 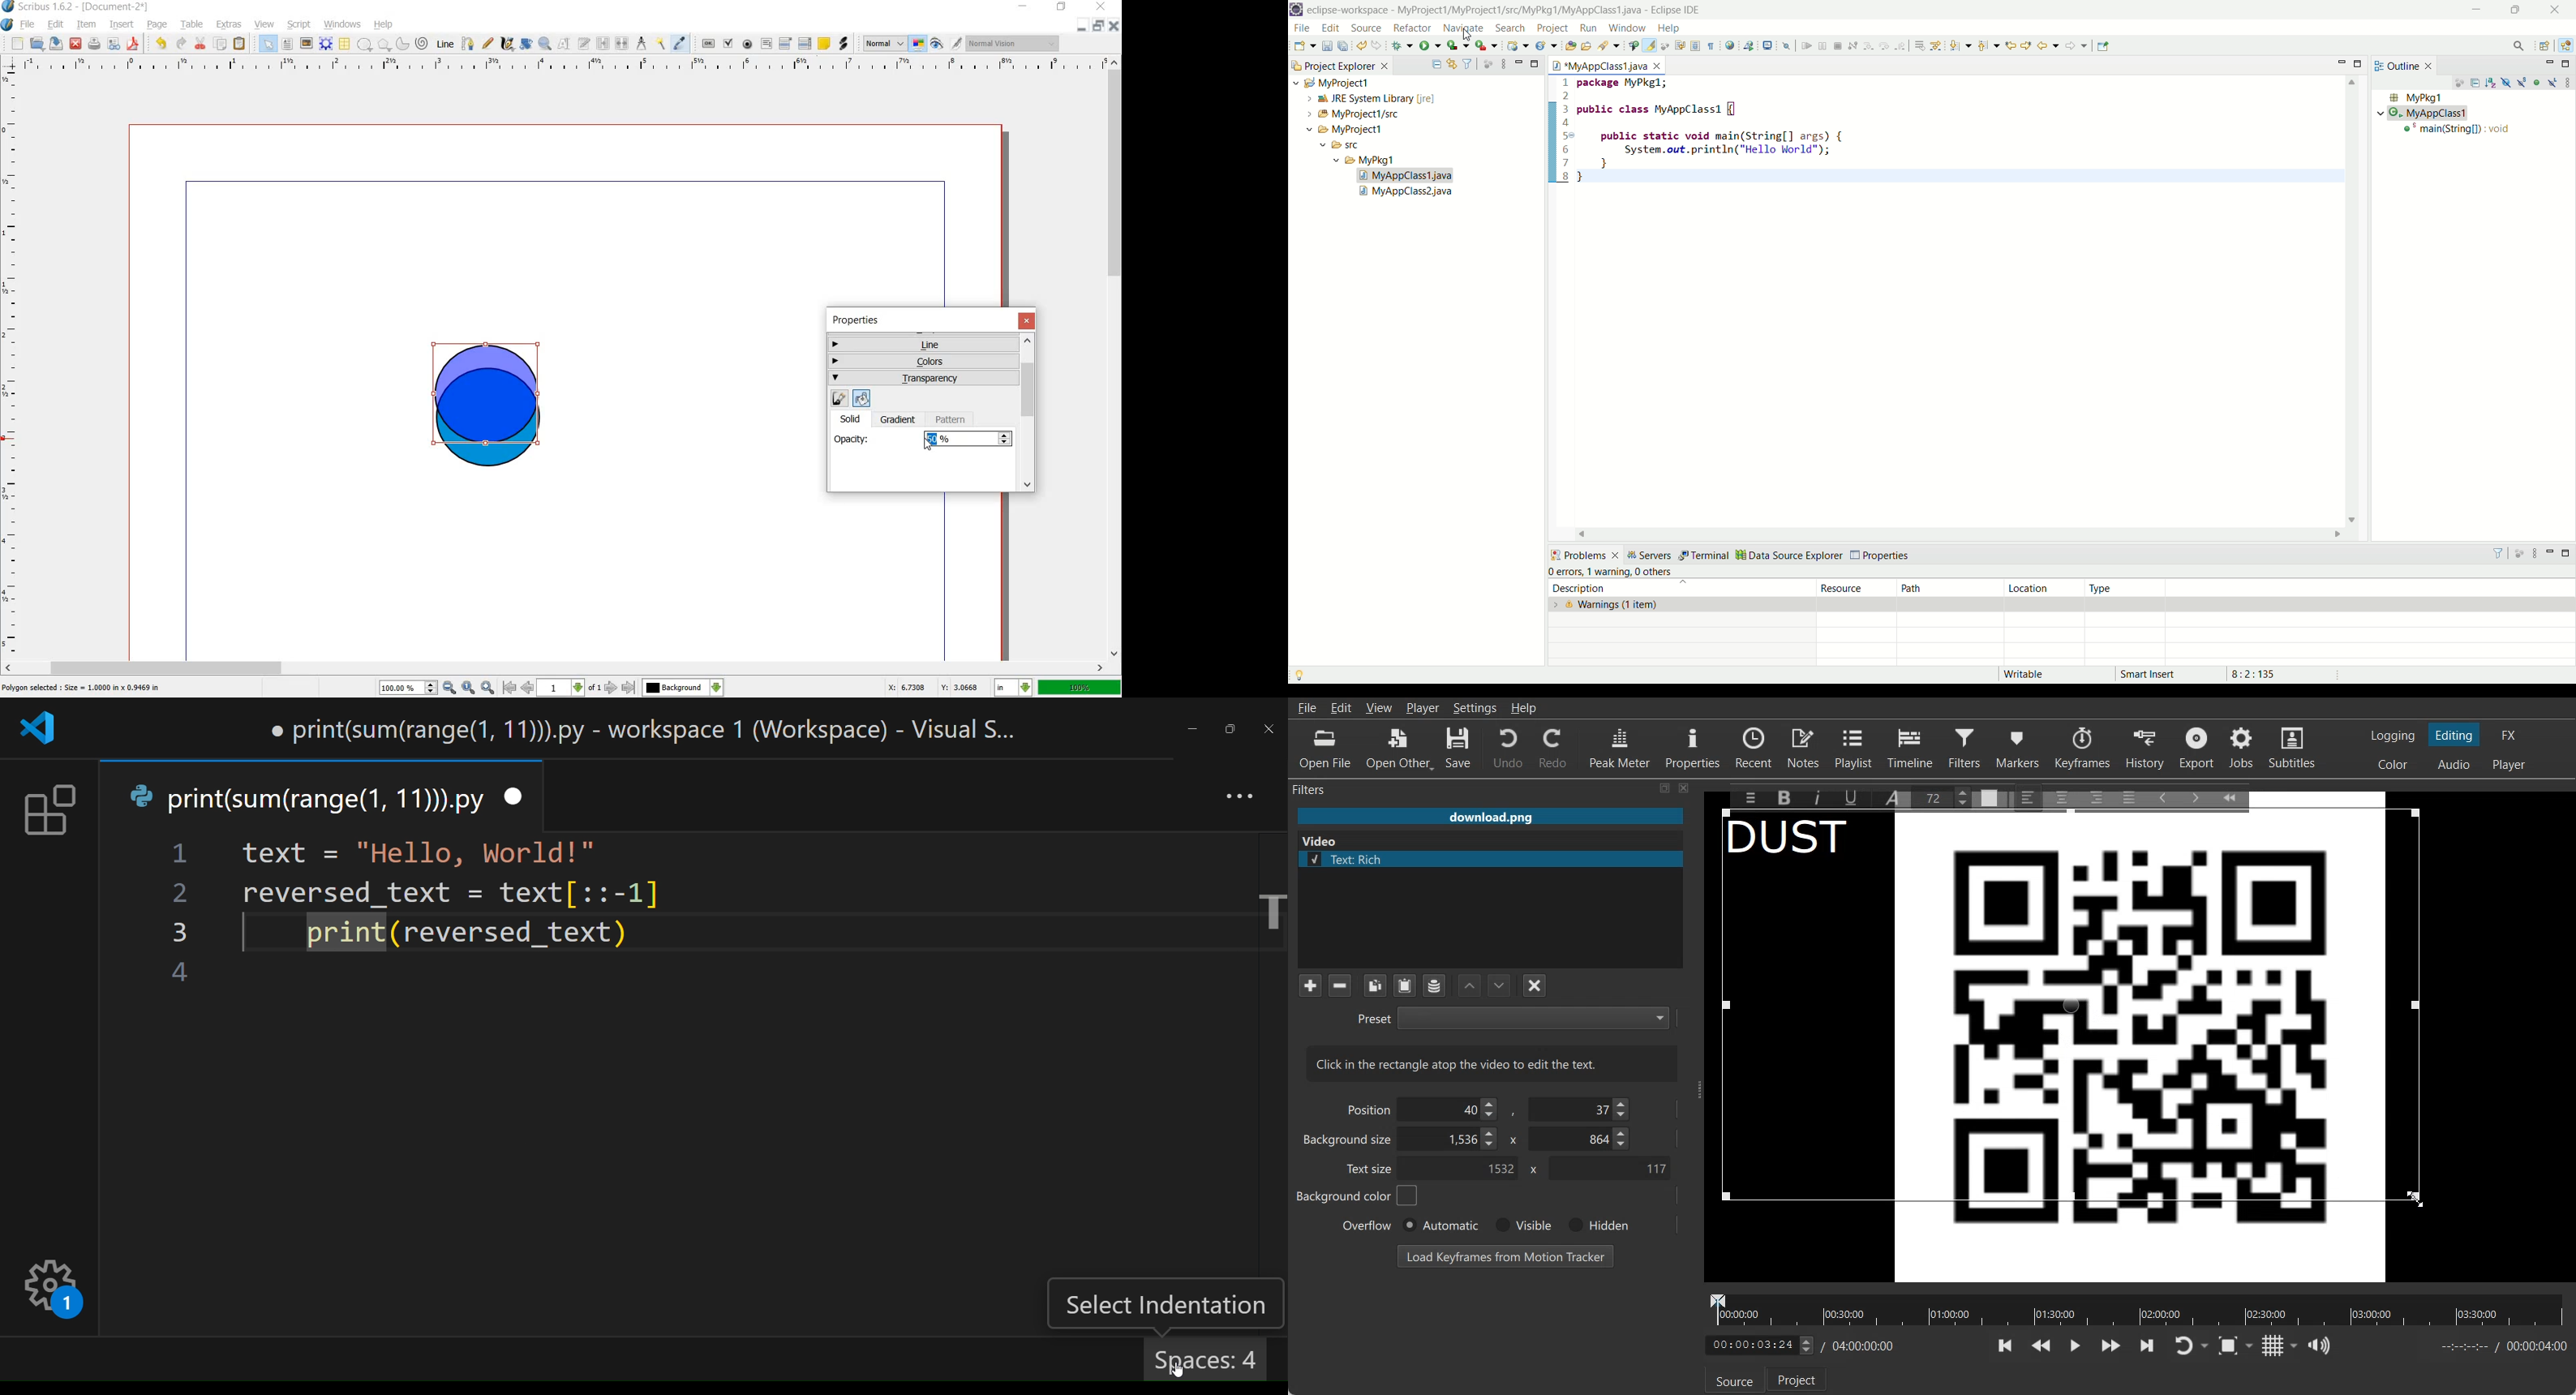 What do you see at coordinates (1857, 797) in the screenshot?
I see `Underline` at bounding box center [1857, 797].